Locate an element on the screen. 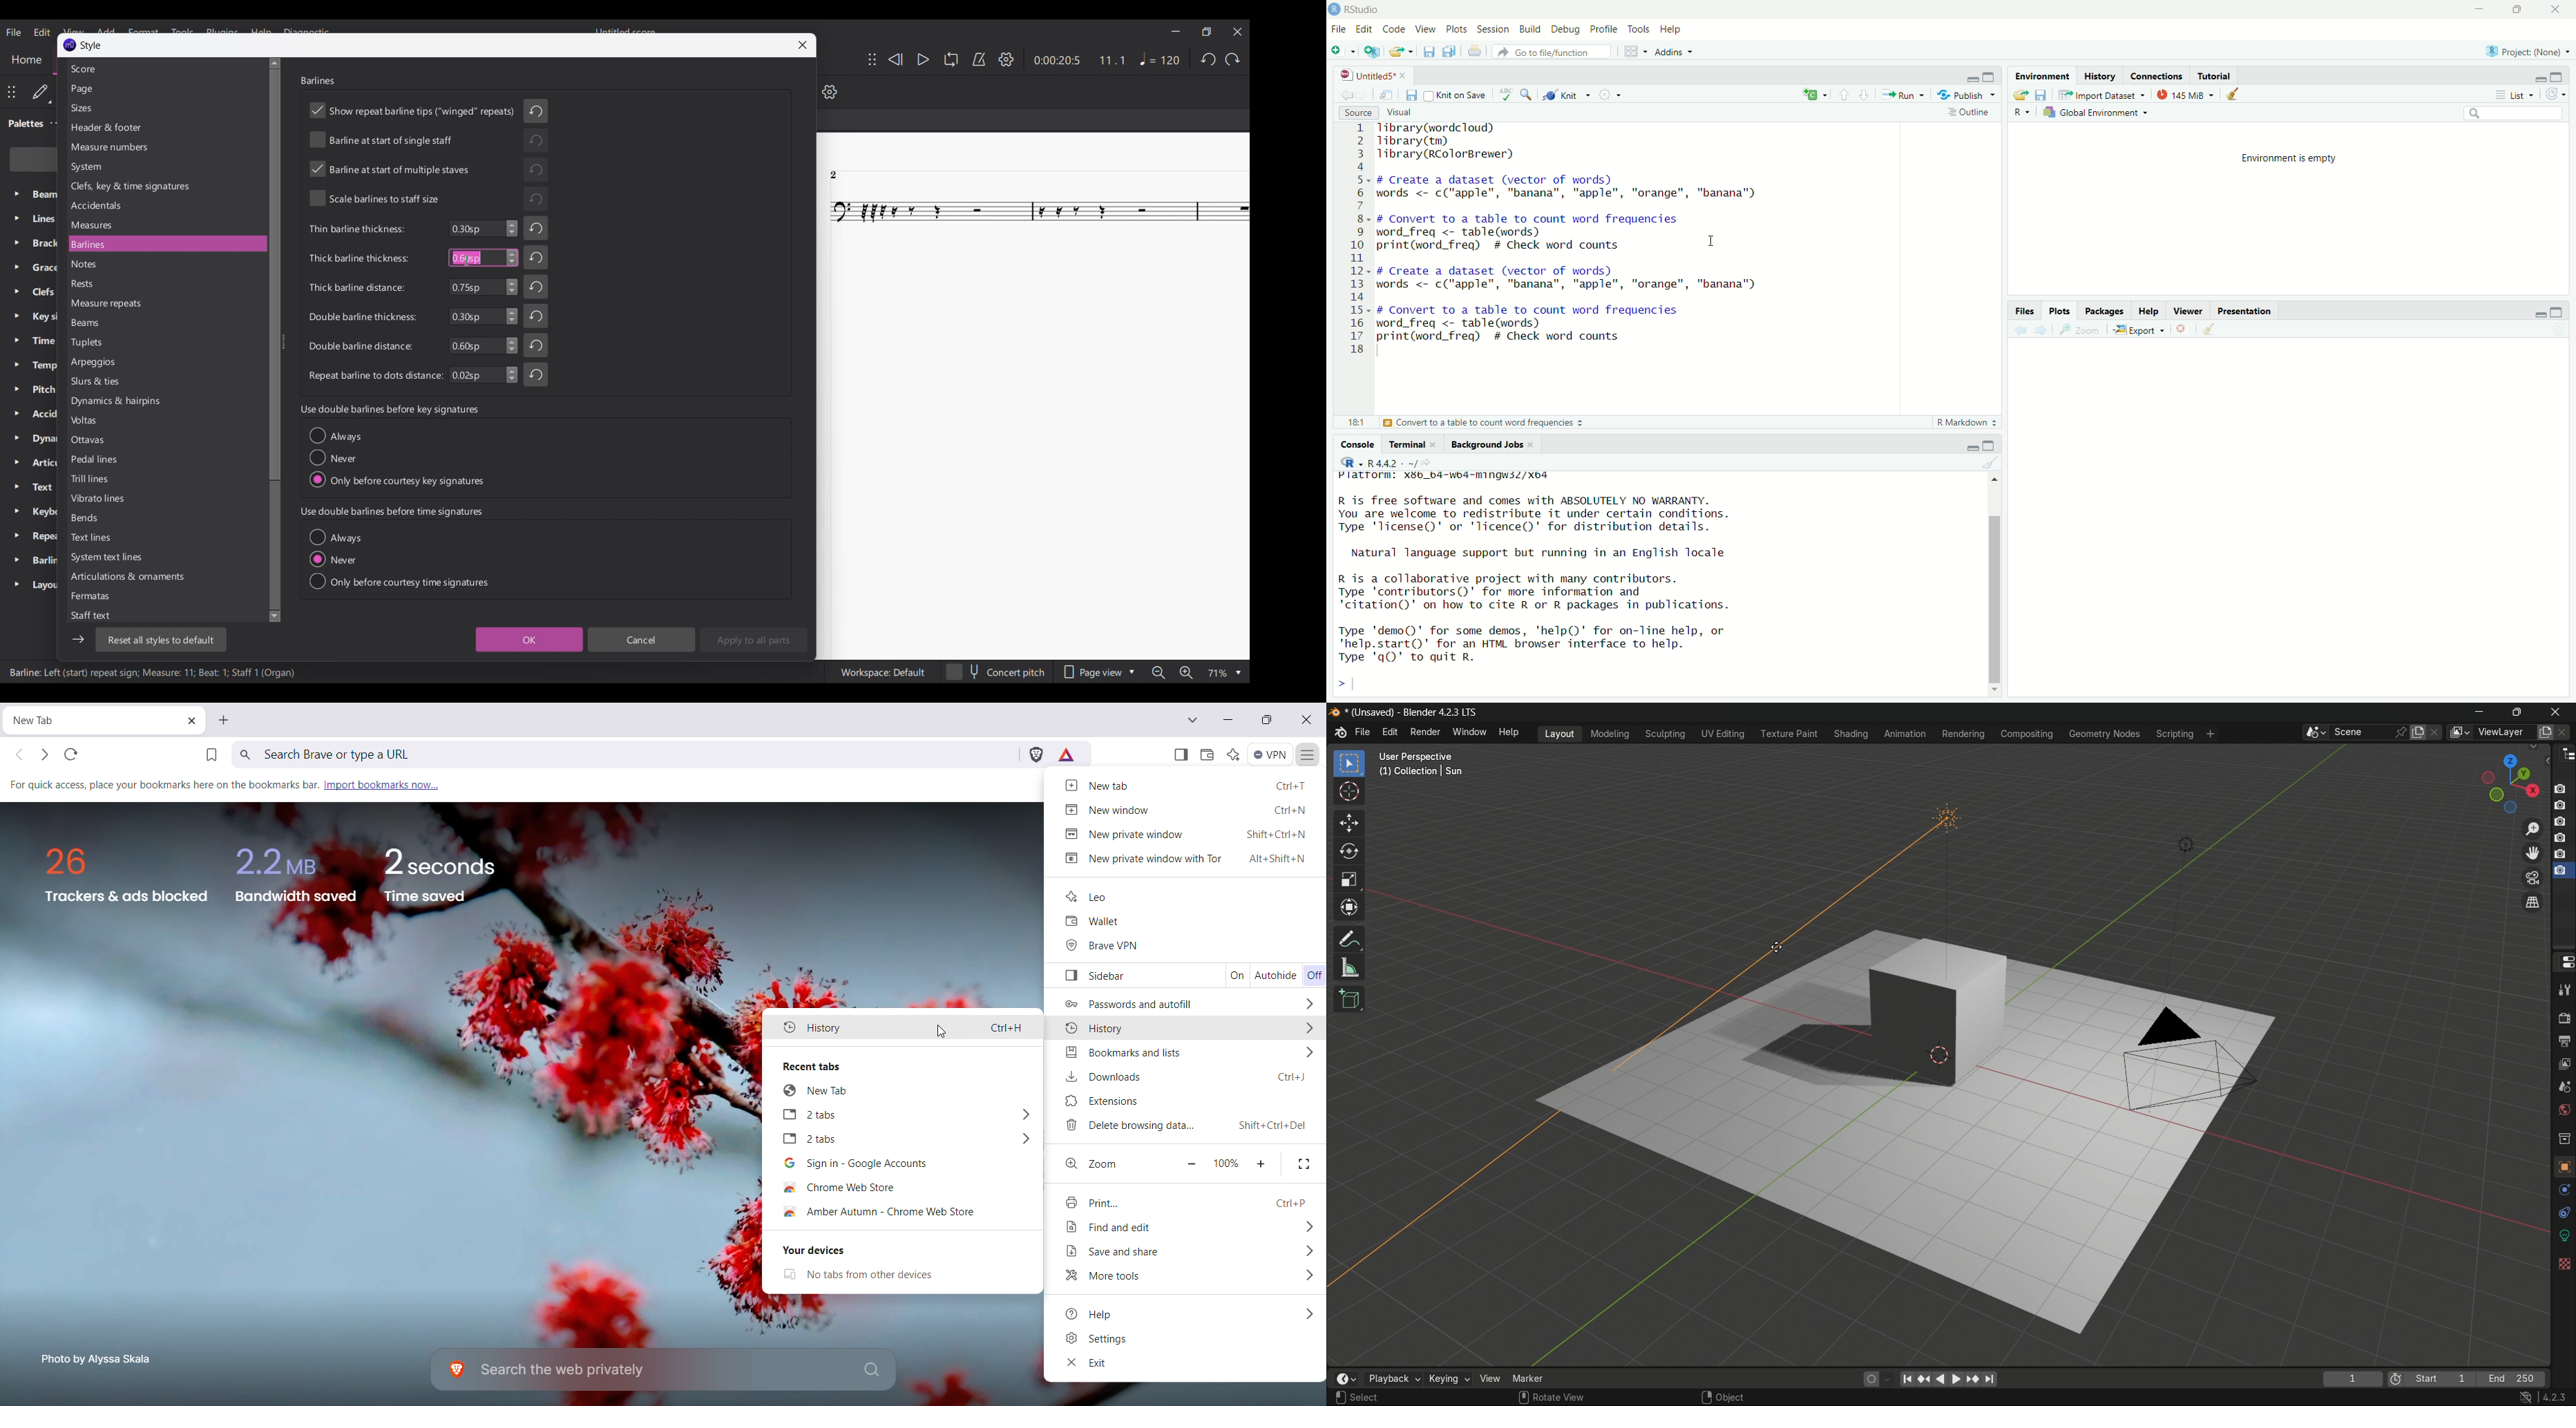 This screenshot has height=1428, width=2576. OK is located at coordinates (530, 640).